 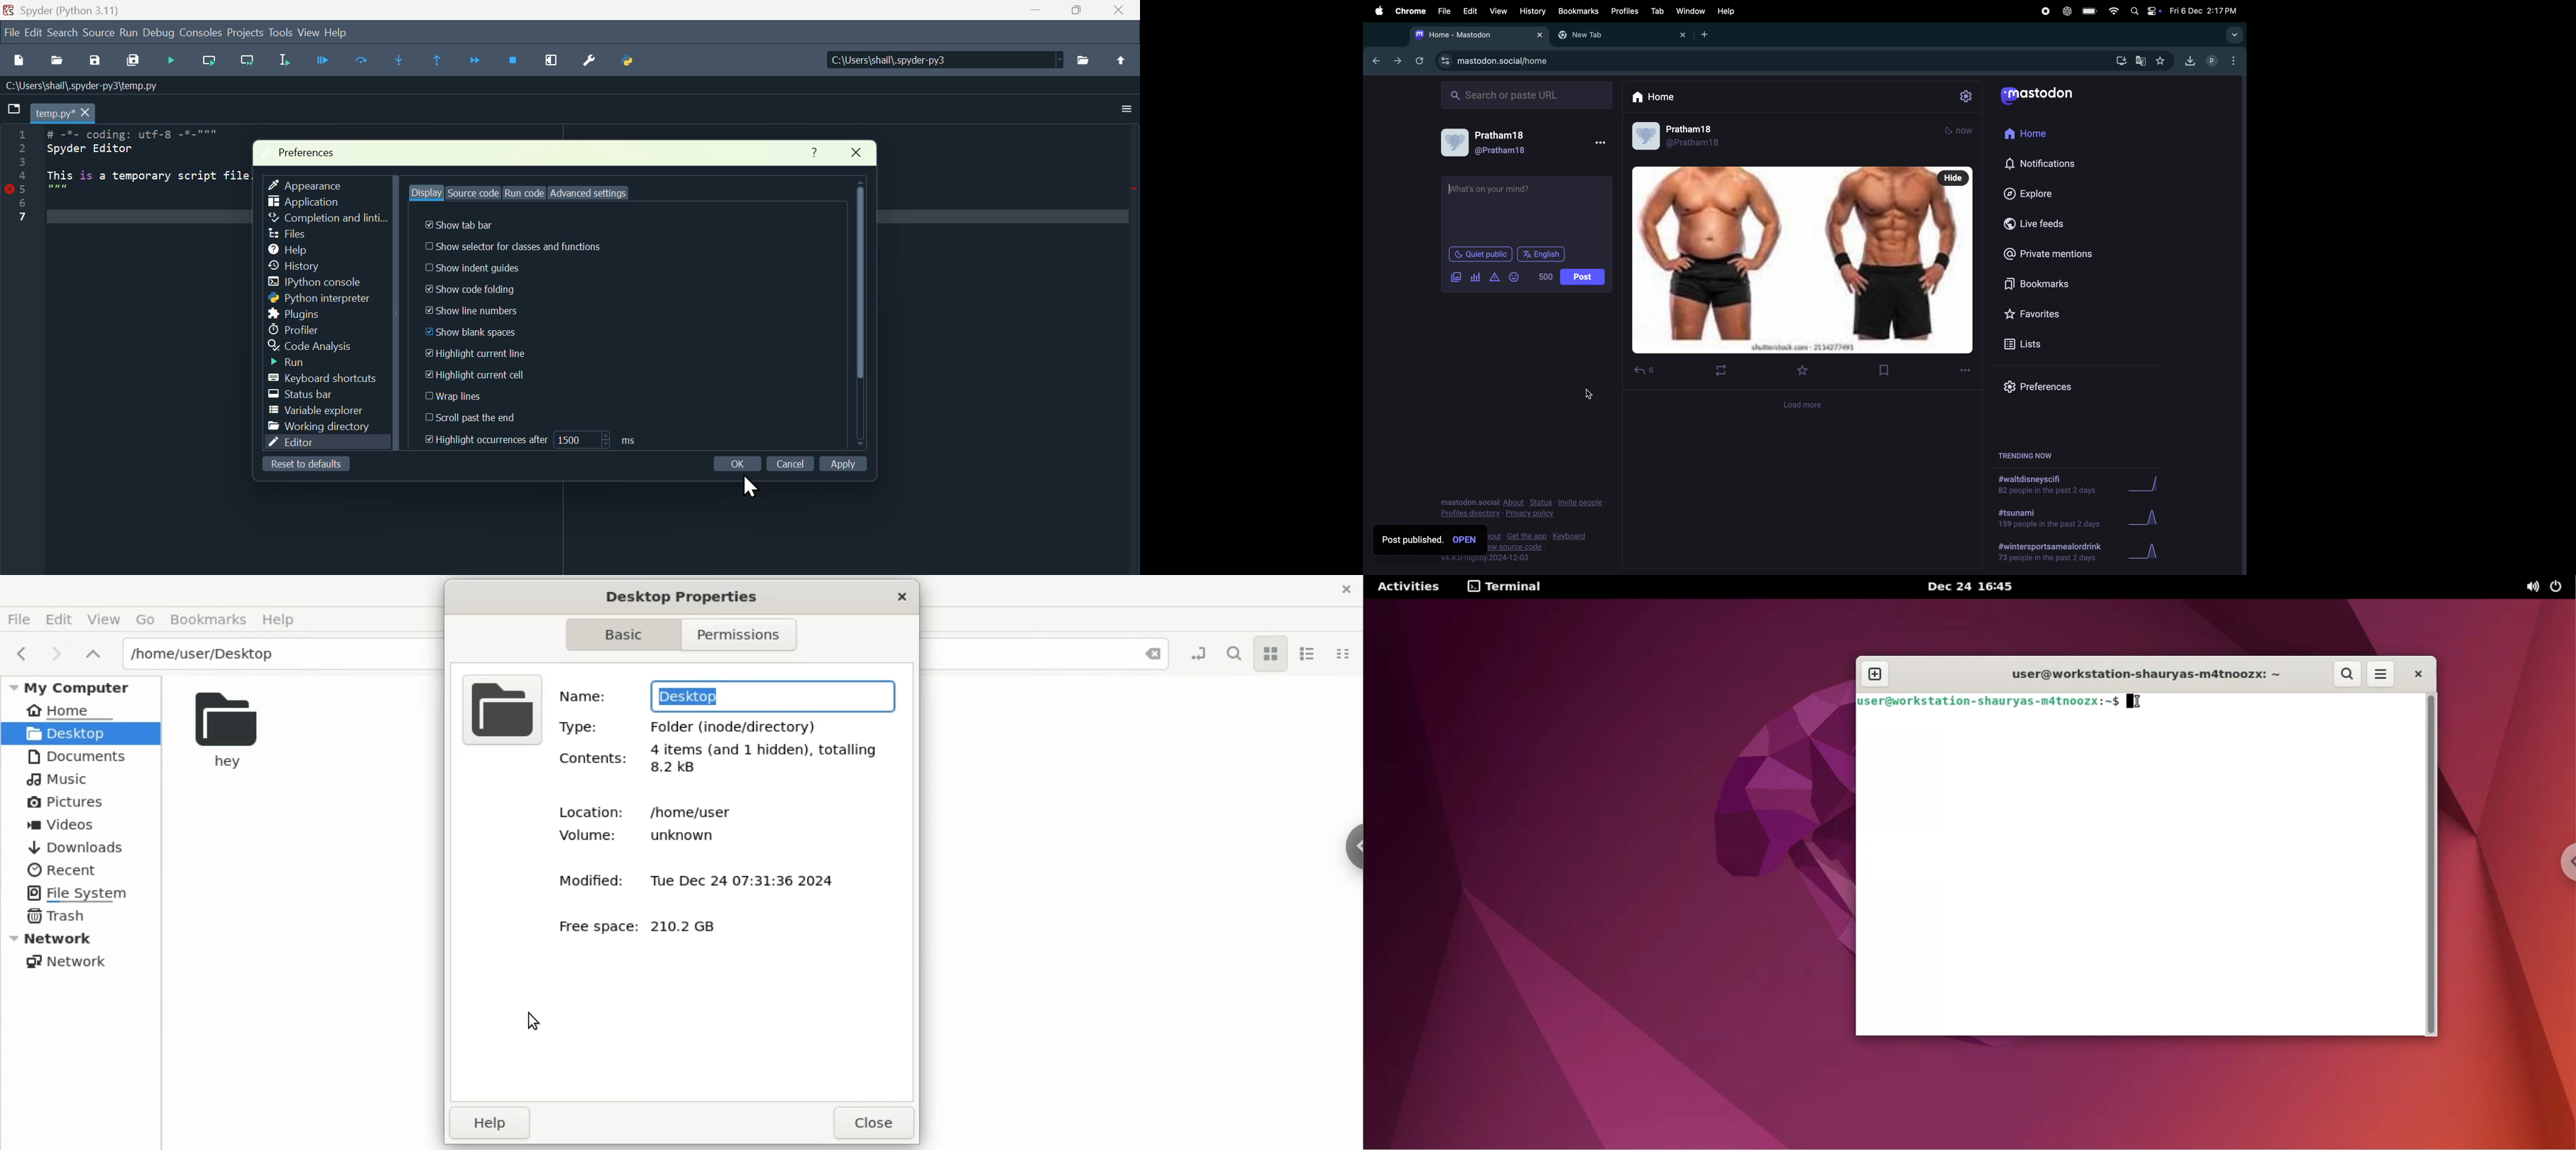 I want to click on Show indent guides, so click(x=472, y=269).